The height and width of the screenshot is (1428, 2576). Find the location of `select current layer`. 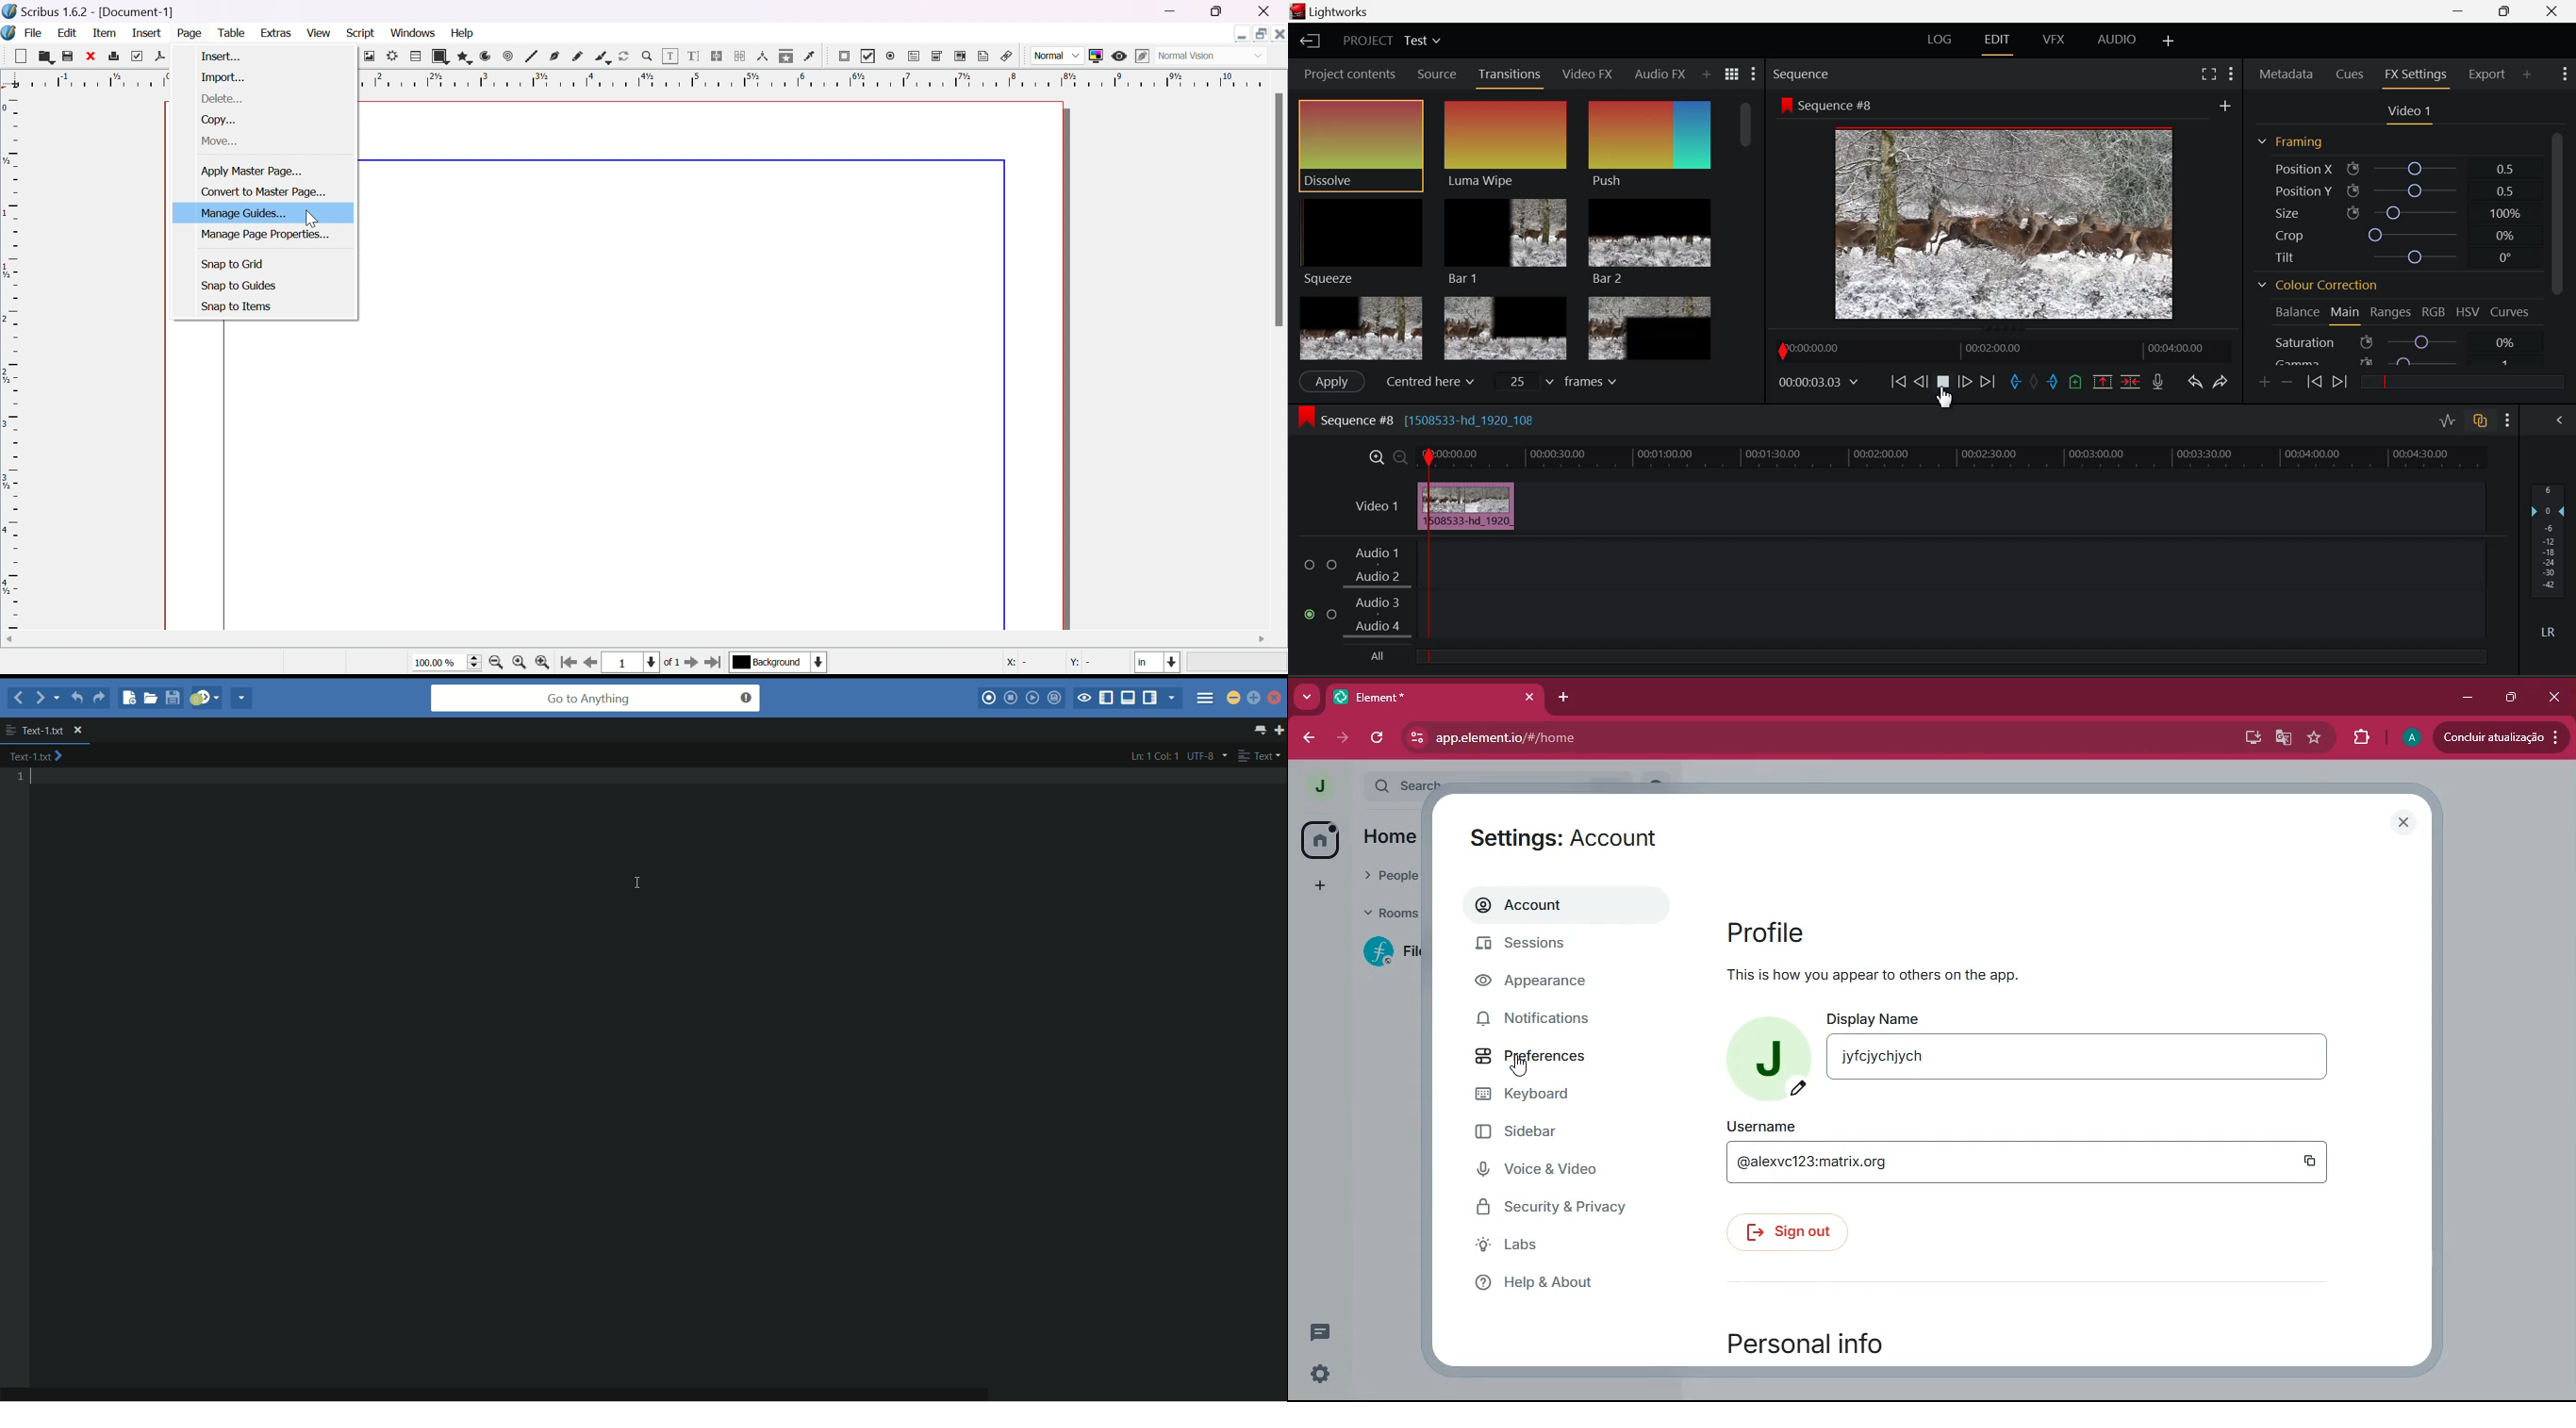

select current layer is located at coordinates (768, 663).